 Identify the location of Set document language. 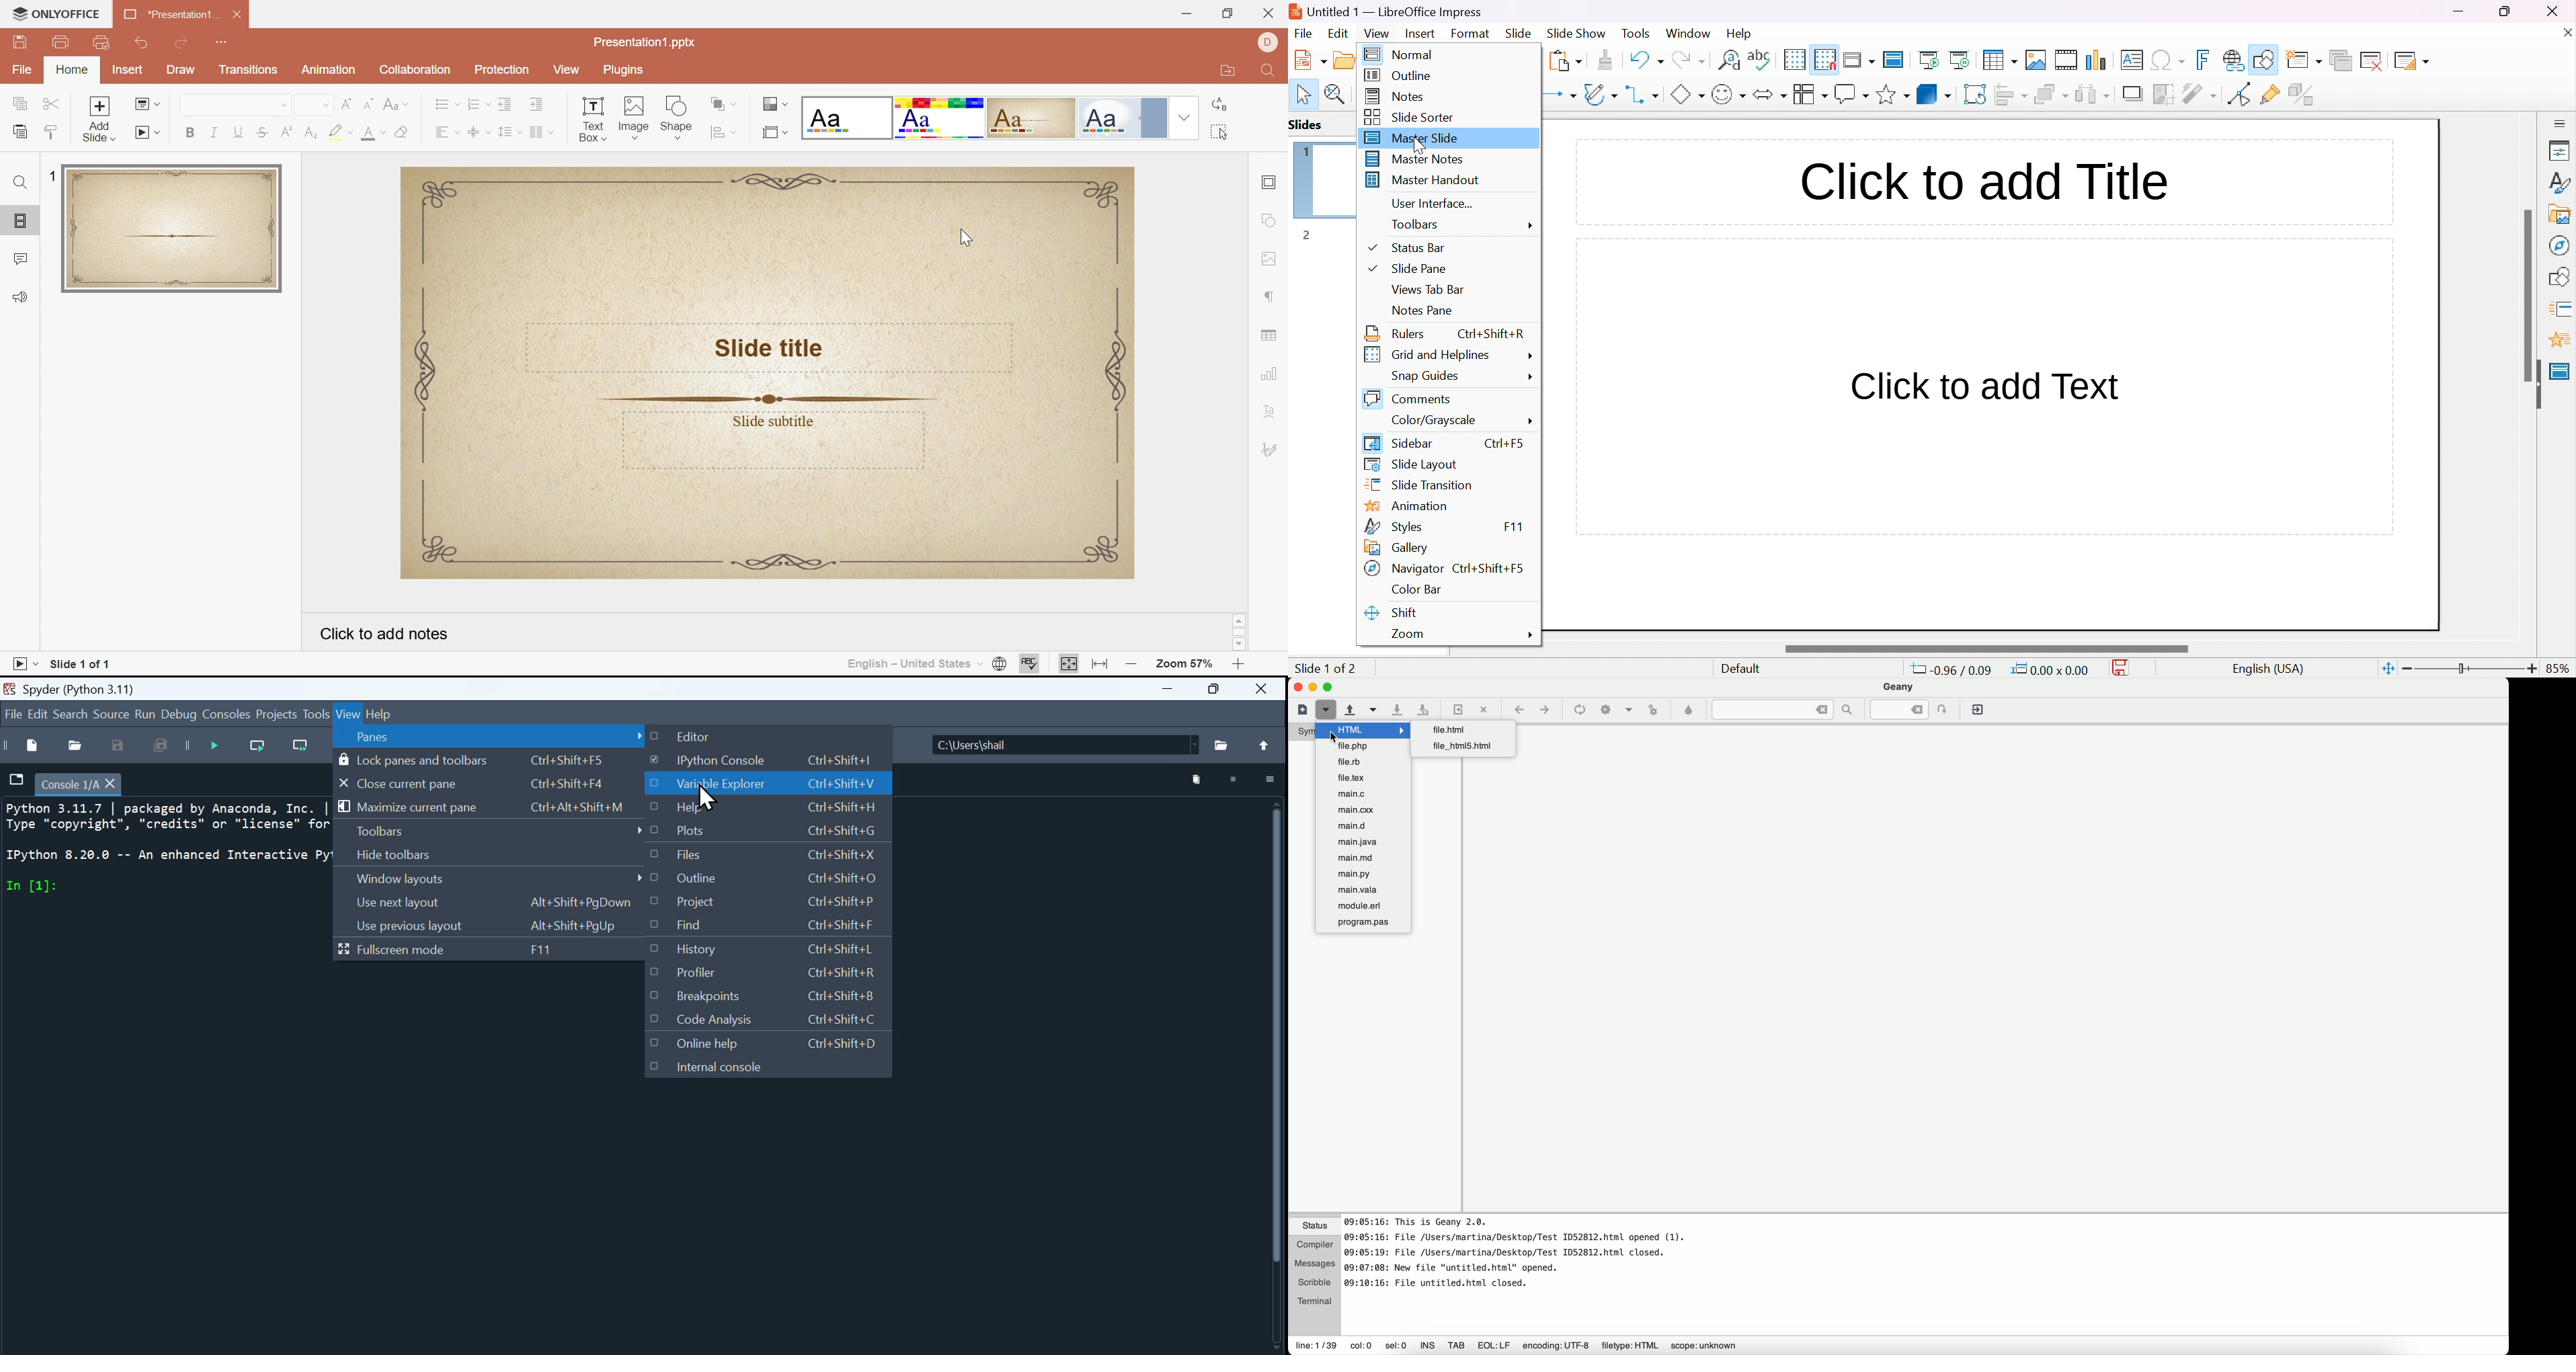
(1000, 666).